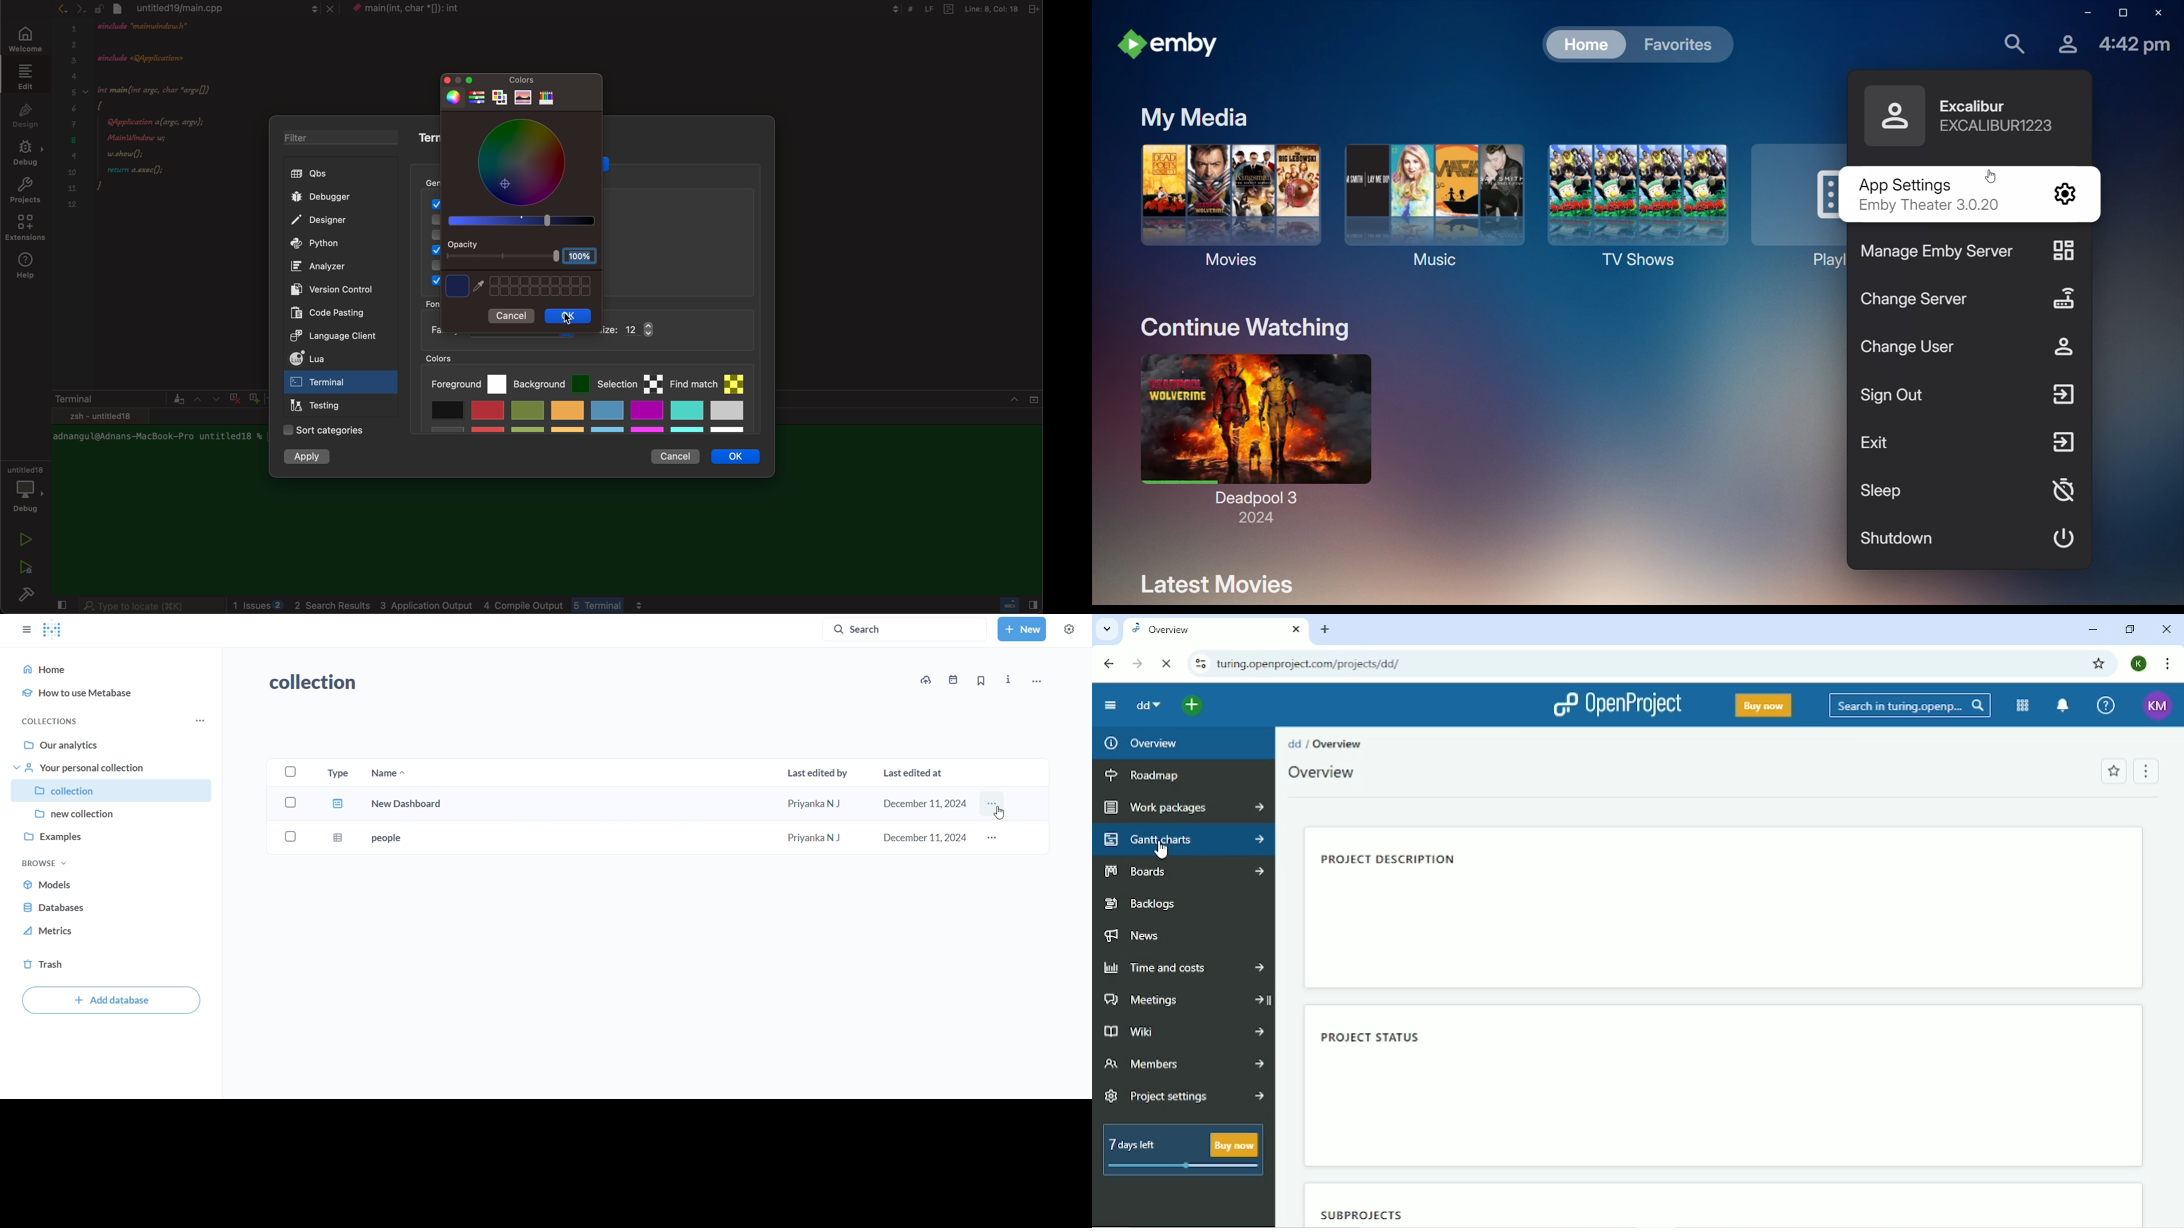 The width and height of the screenshot is (2184, 1232). I want to click on Overview, so click(1143, 743).